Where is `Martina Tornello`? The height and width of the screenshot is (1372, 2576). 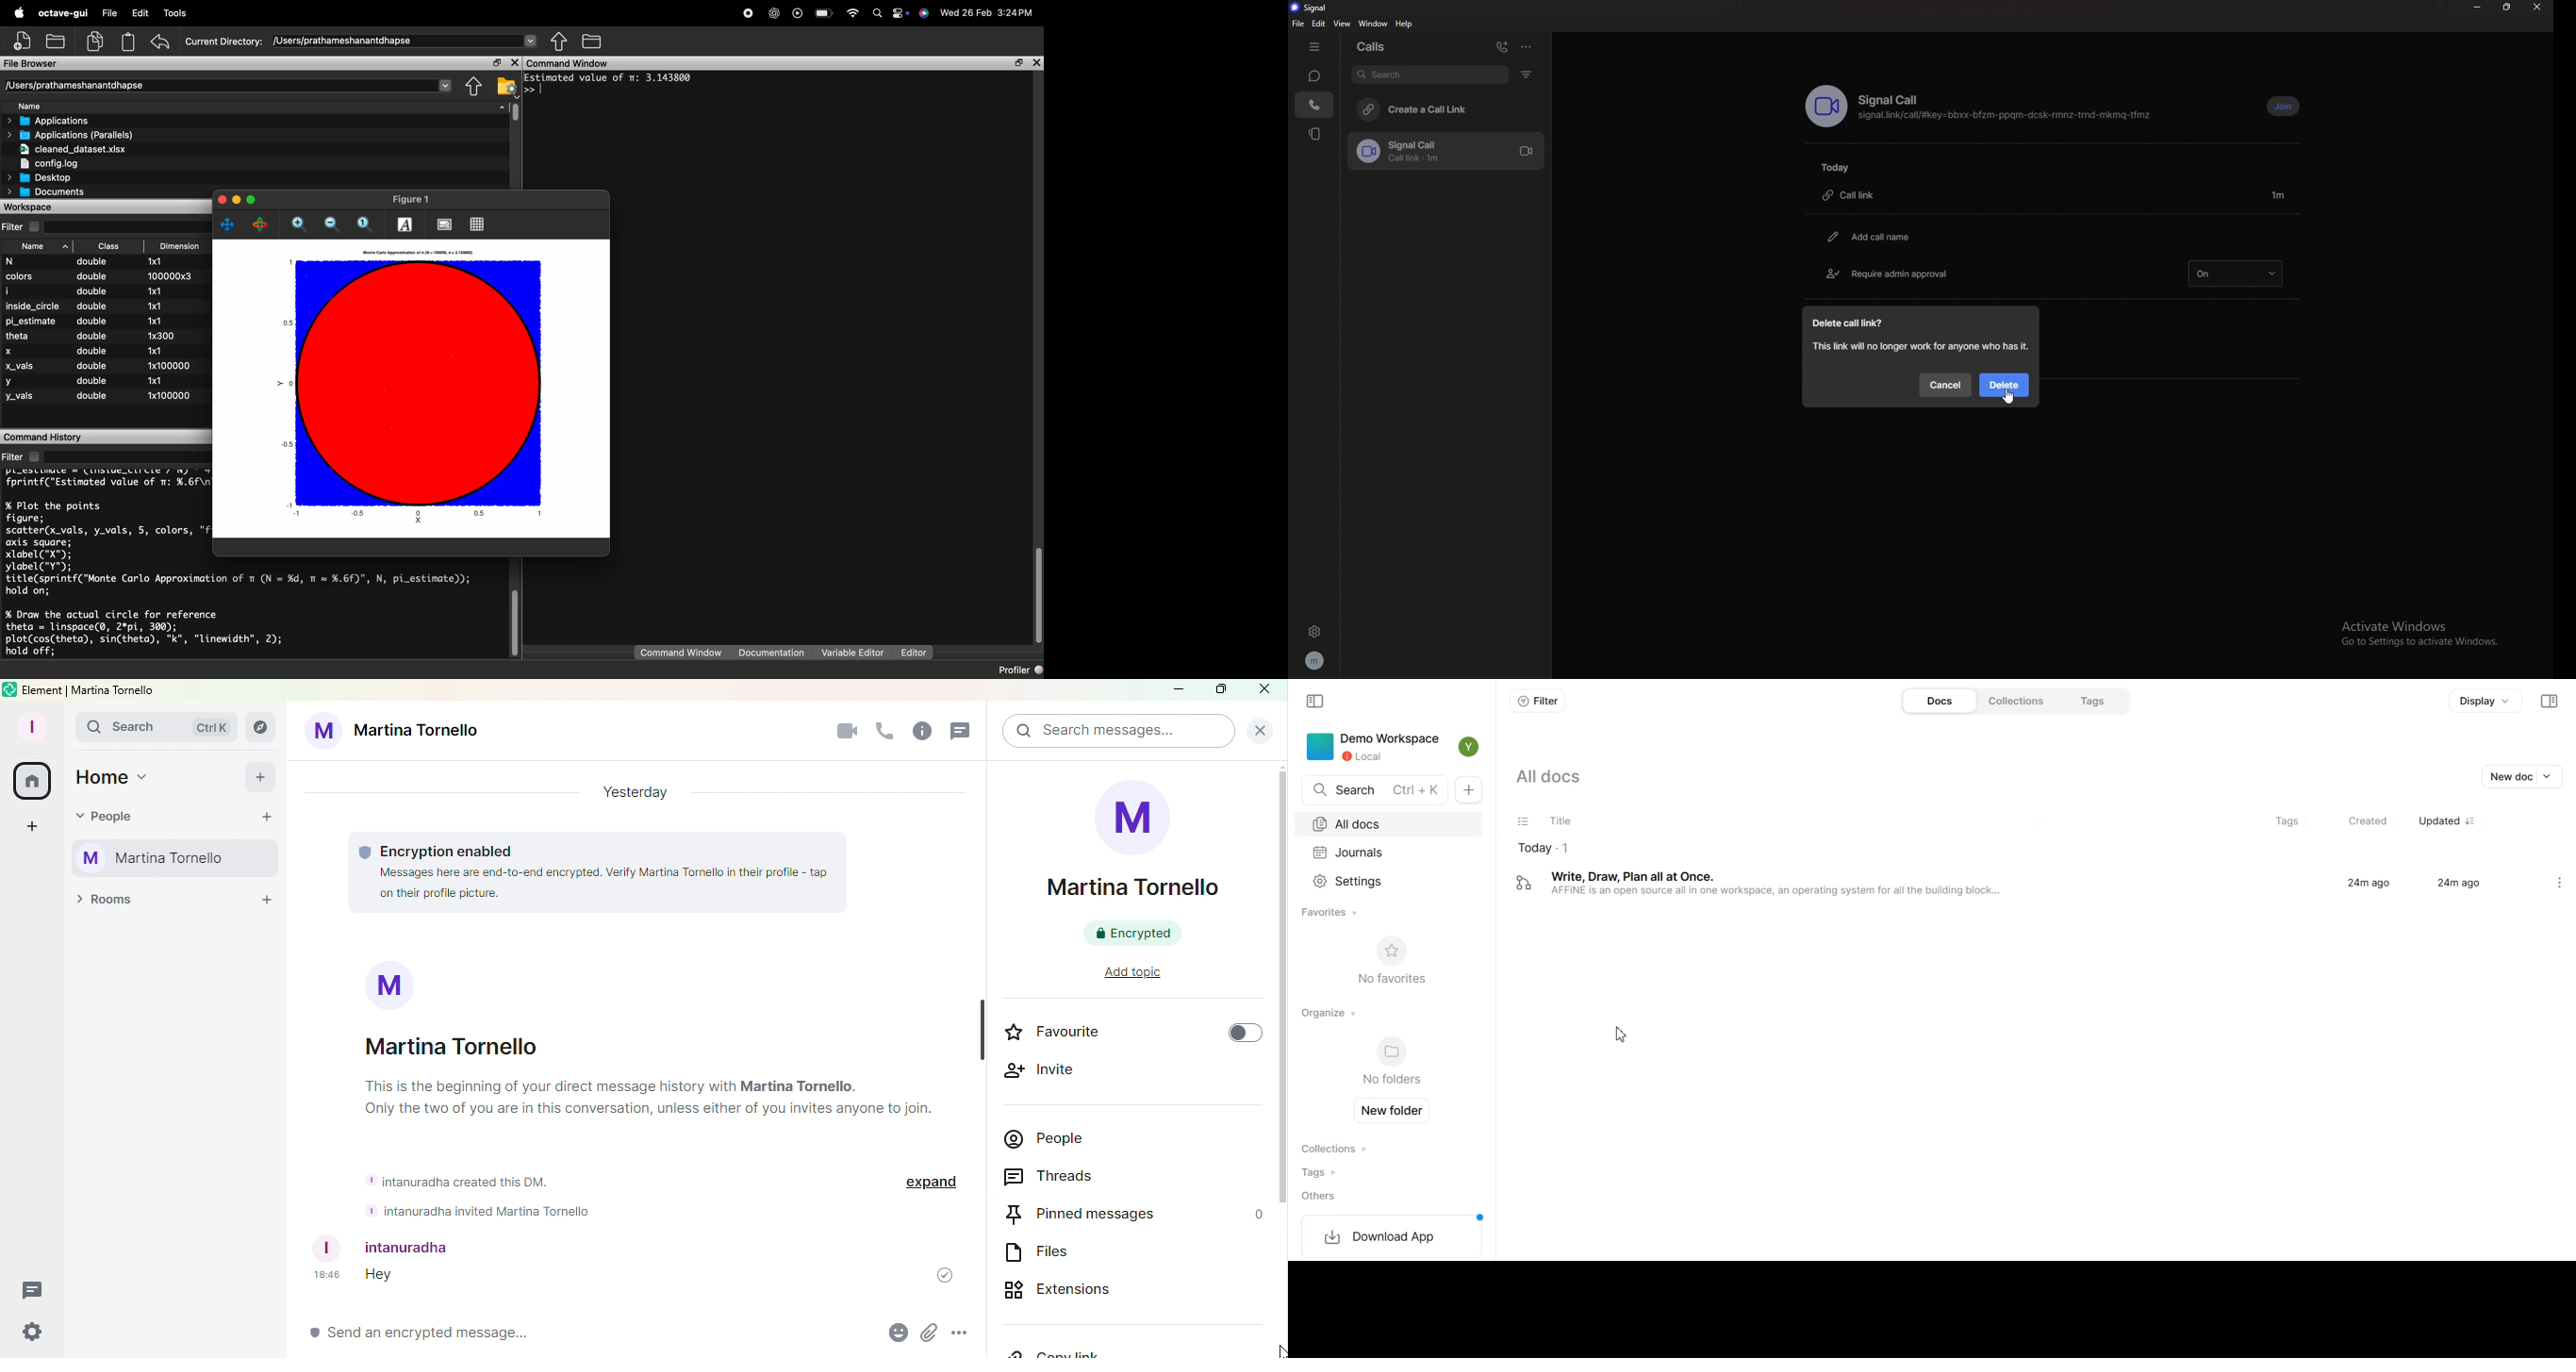 Martina Tornello is located at coordinates (454, 1047).